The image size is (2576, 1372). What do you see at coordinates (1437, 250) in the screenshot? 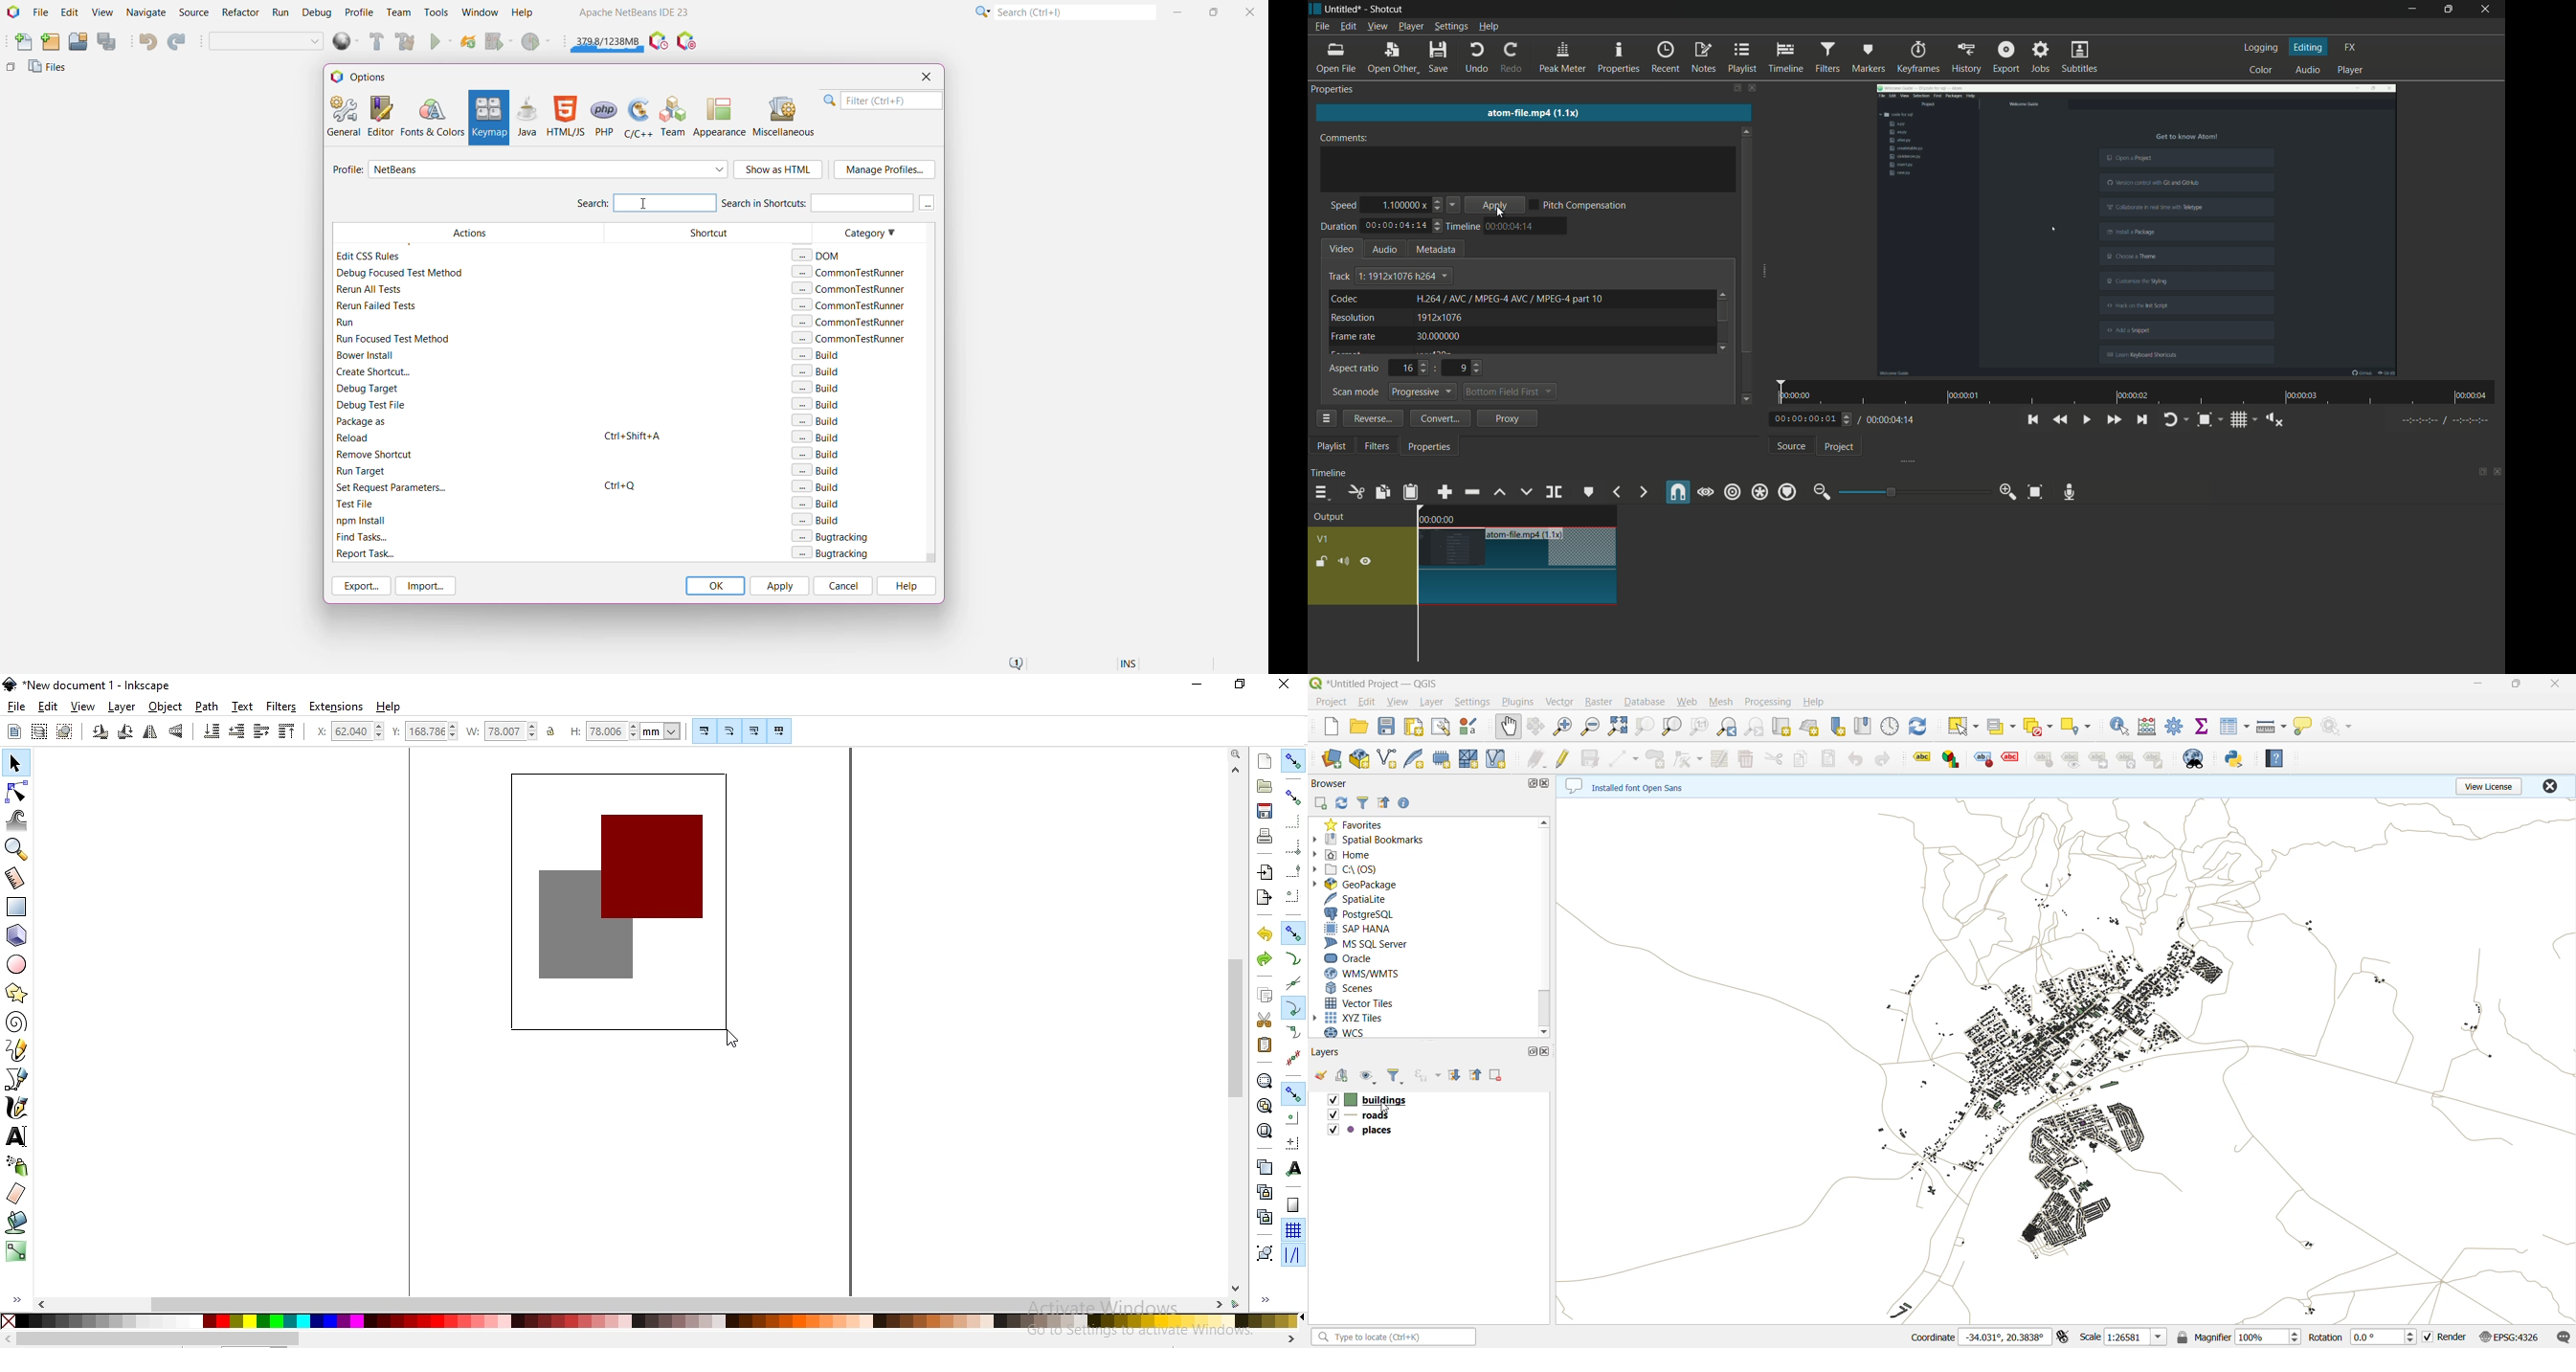
I see `metadata` at bounding box center [1437, 250].